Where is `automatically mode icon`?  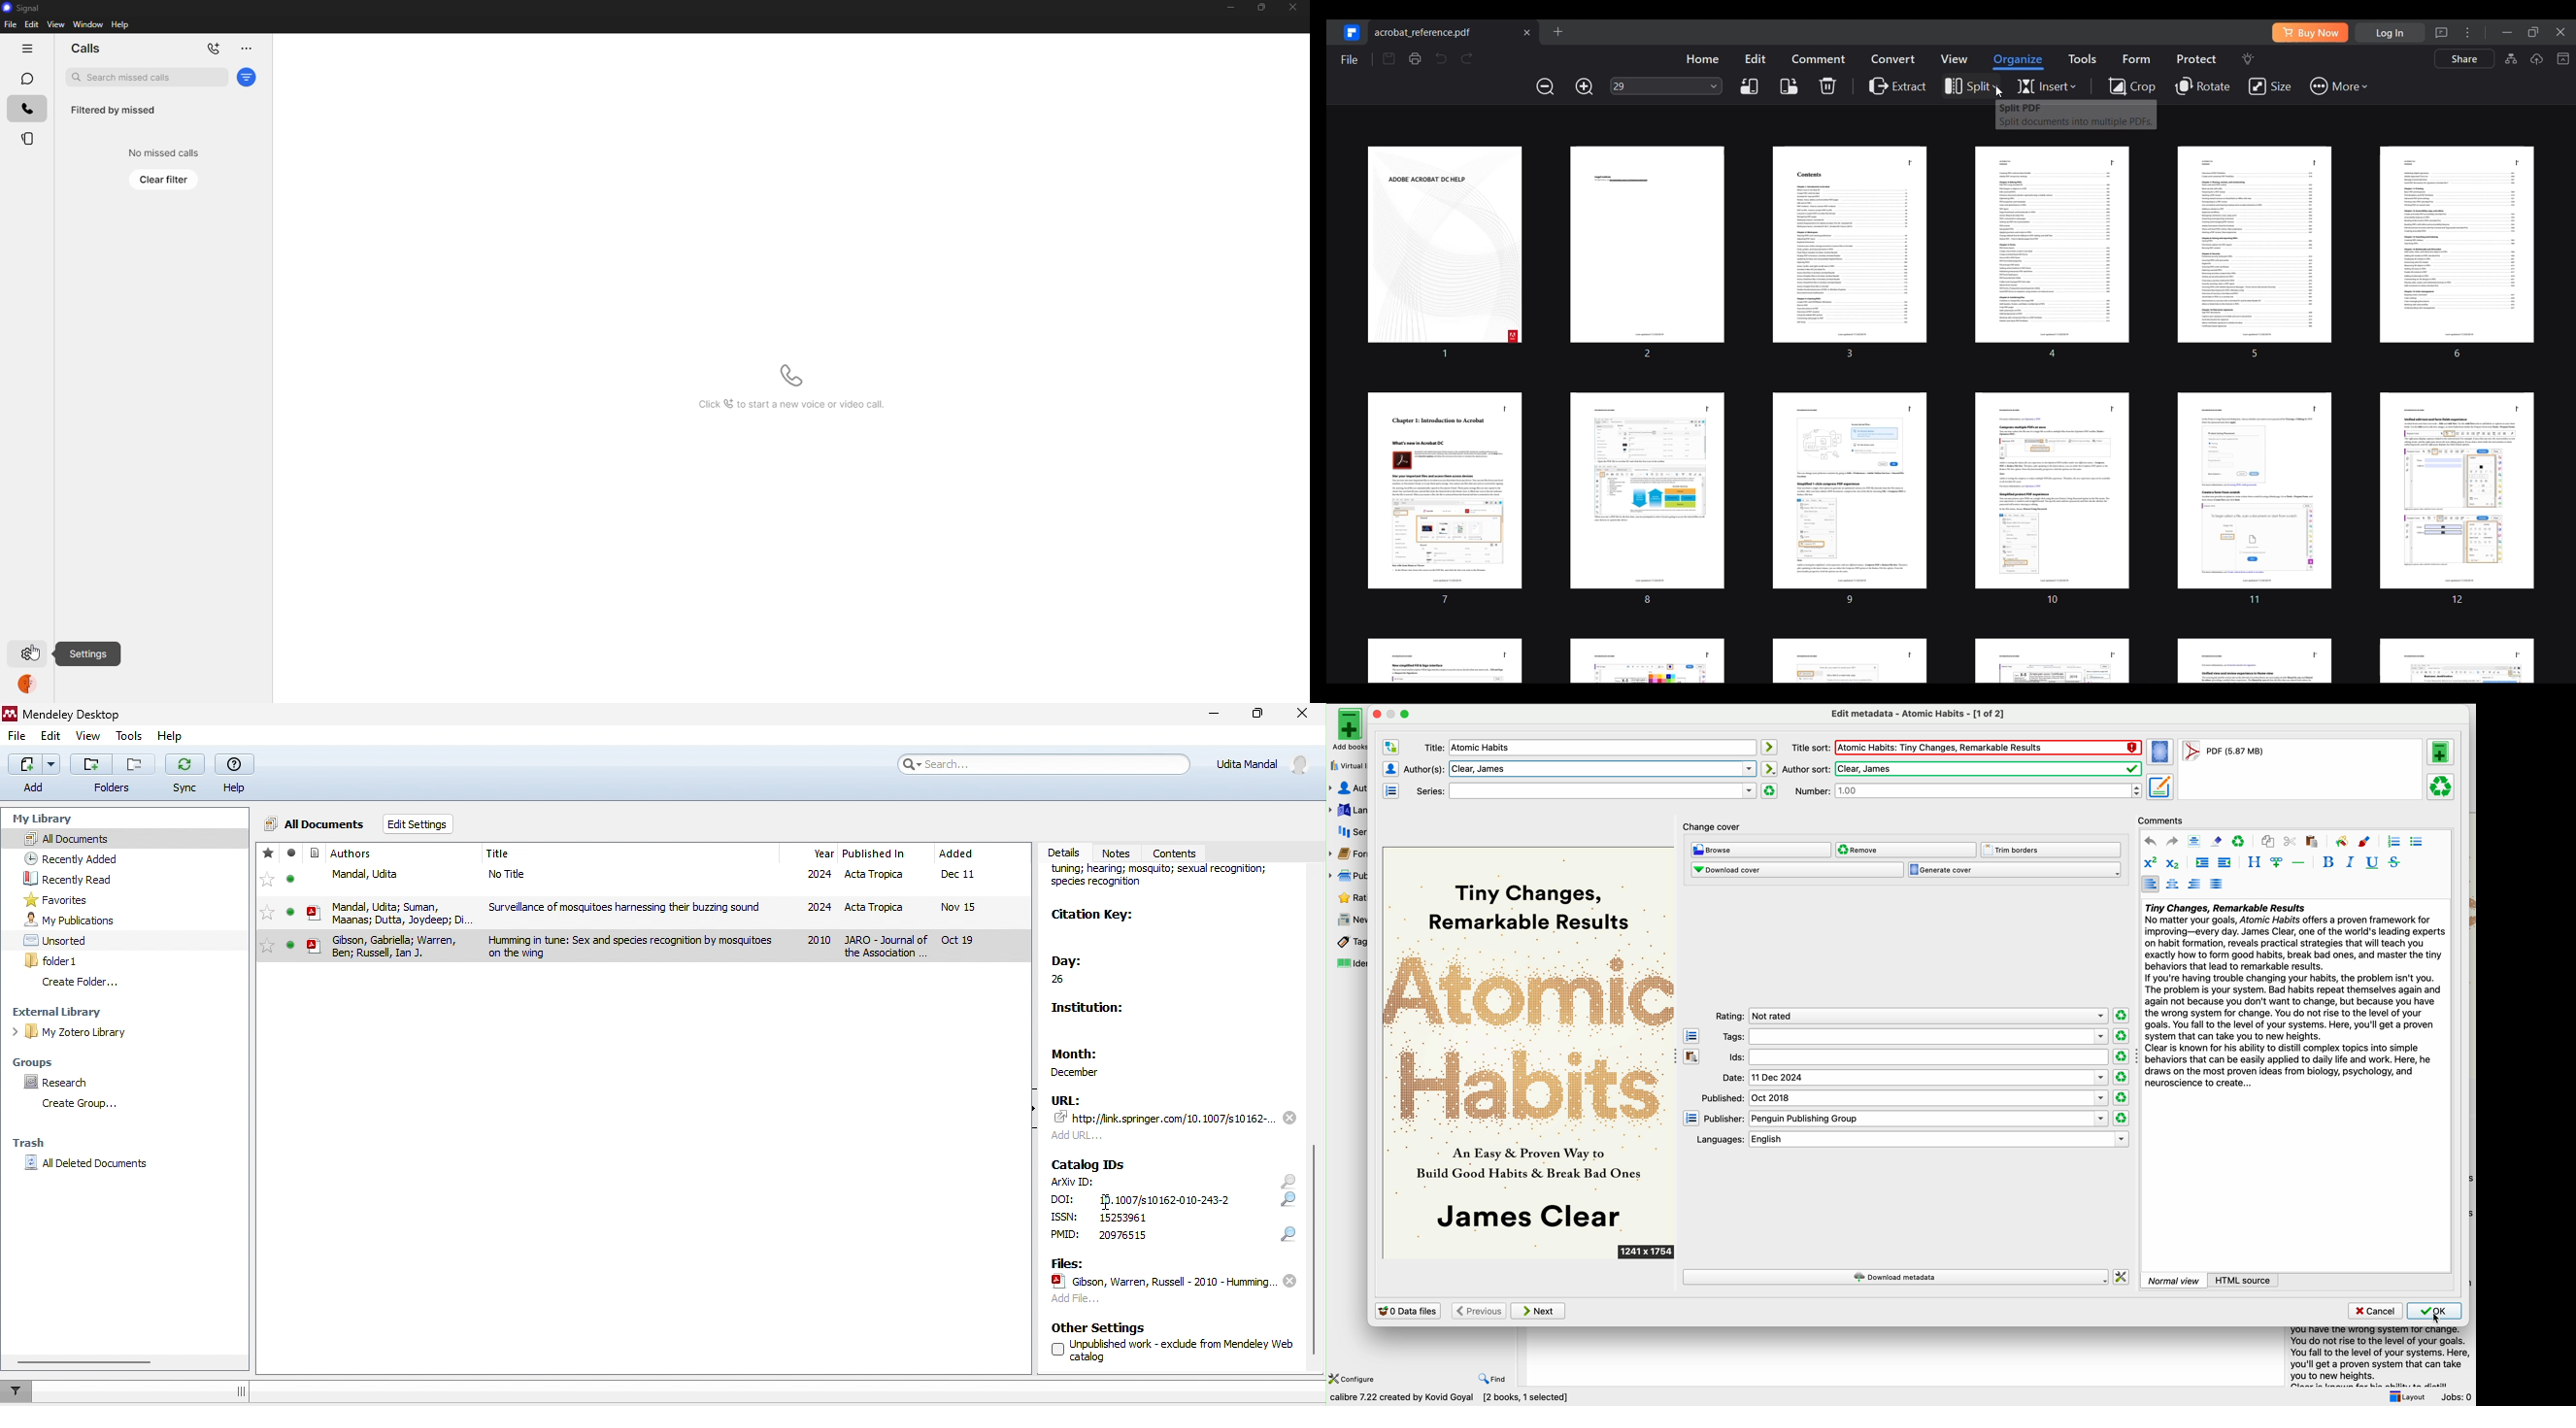
automatically mode icon is located at coordinates (1771, 769).